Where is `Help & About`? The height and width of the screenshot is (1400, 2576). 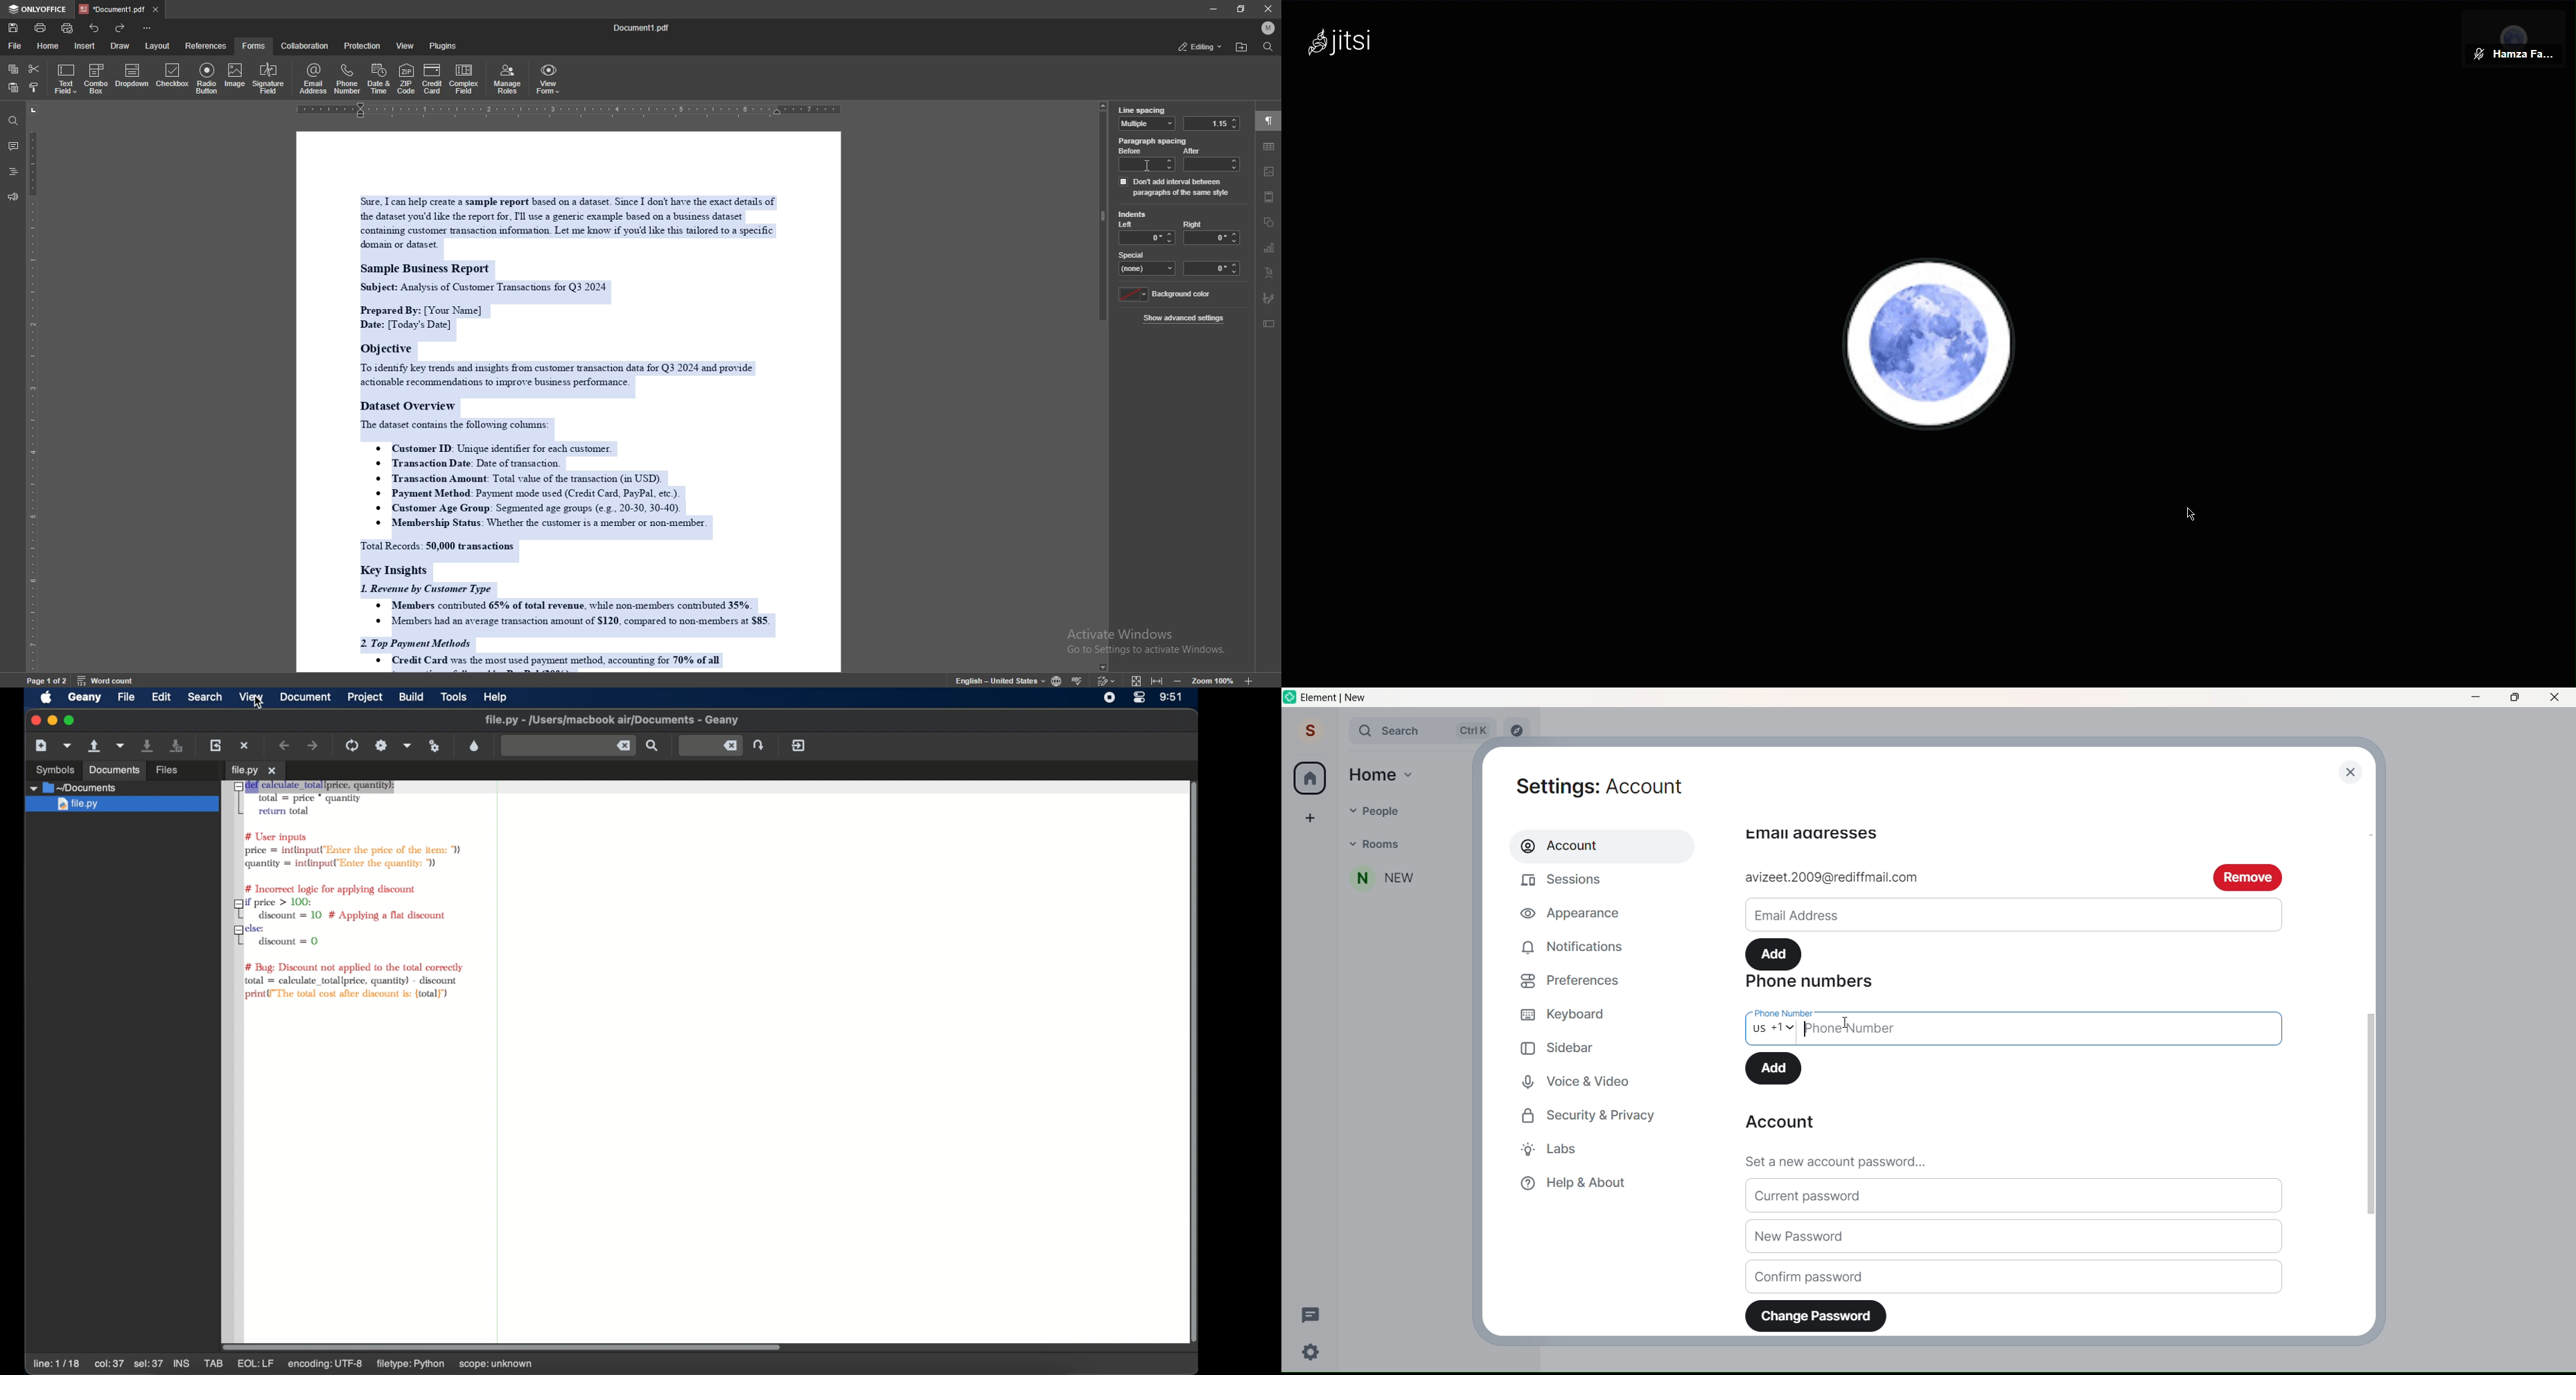
Help & About is located at coordinates (1584, 1183).